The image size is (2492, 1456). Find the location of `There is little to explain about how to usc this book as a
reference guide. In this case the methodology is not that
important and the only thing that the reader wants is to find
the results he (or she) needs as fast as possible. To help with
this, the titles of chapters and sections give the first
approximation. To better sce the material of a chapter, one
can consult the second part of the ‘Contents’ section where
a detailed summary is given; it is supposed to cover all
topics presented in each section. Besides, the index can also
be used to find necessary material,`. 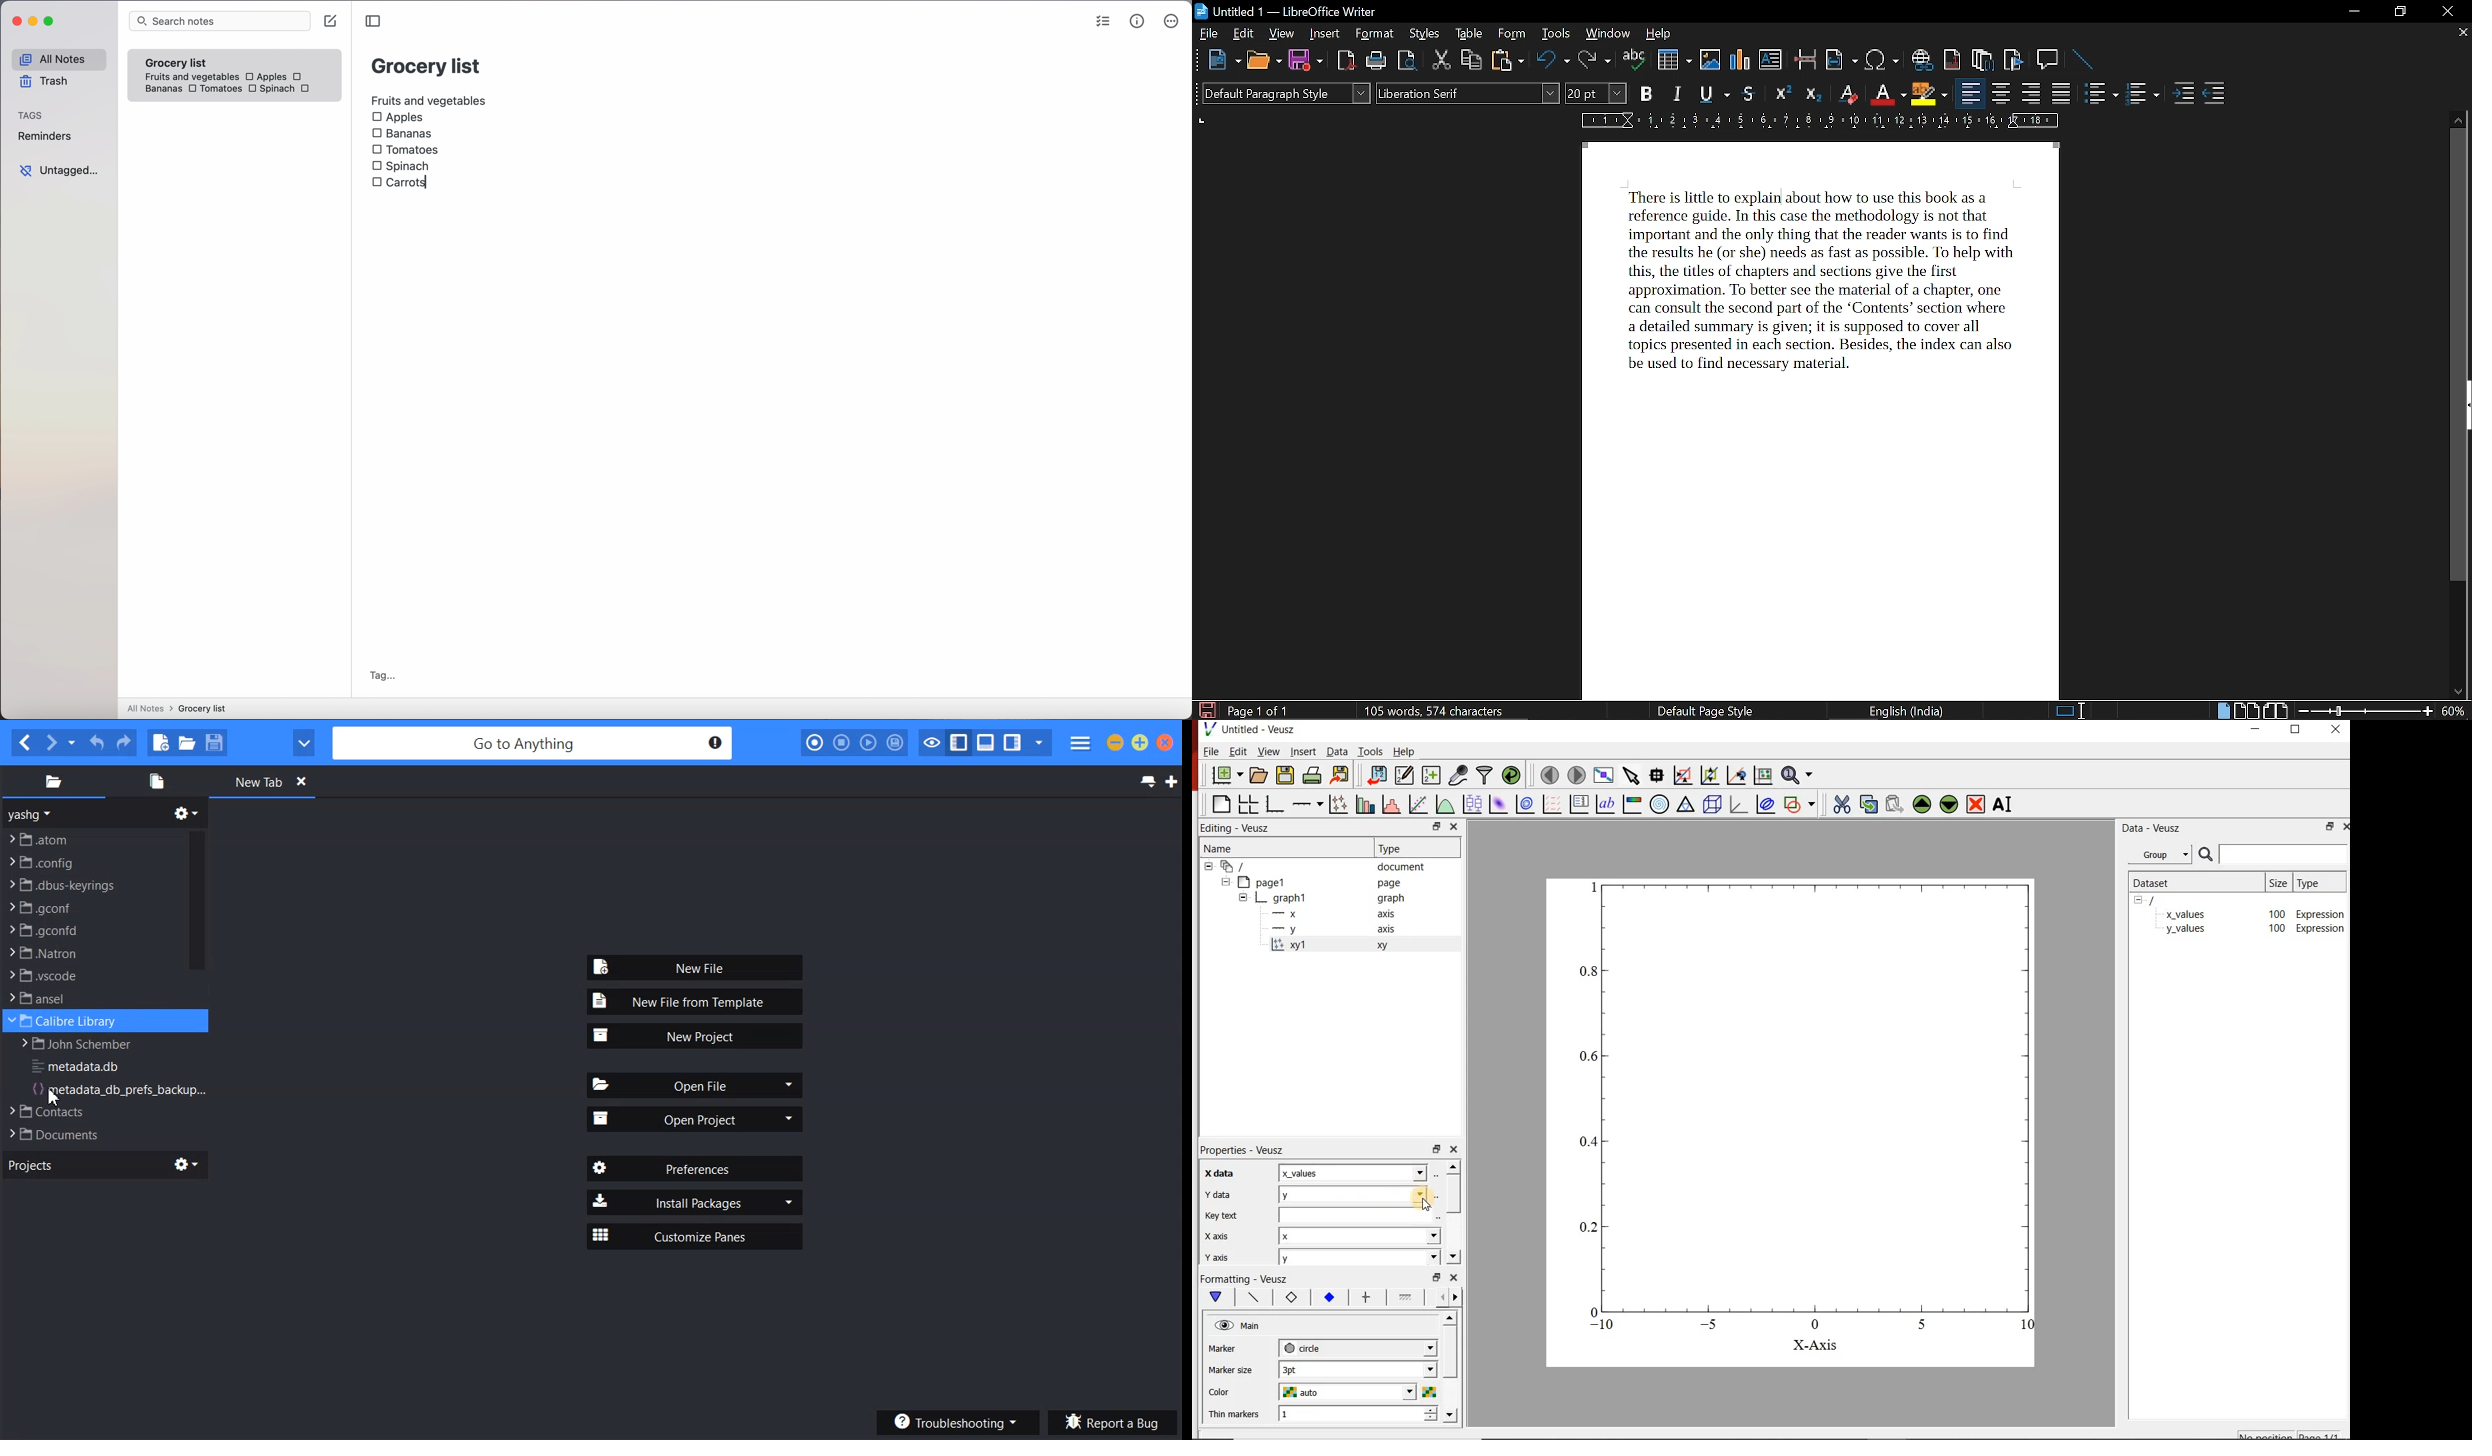

There is little to explain about how to usc this book as a
reference guide. In this case the methodology is not that
important and the only thing that the reader wants is to find
the results he (or she) needs as fast as possible. To help with
this, the titles of chapters and sections give the first
approximation. To better sce the material of a chapter, one
can consult the second part of the ‘Contents’ section where
a detailed summary is given; it is supposed to cover all
topics presented in each section. Besides, the index can also
be used to find necessary material, is located at coordinates (1821, 292).